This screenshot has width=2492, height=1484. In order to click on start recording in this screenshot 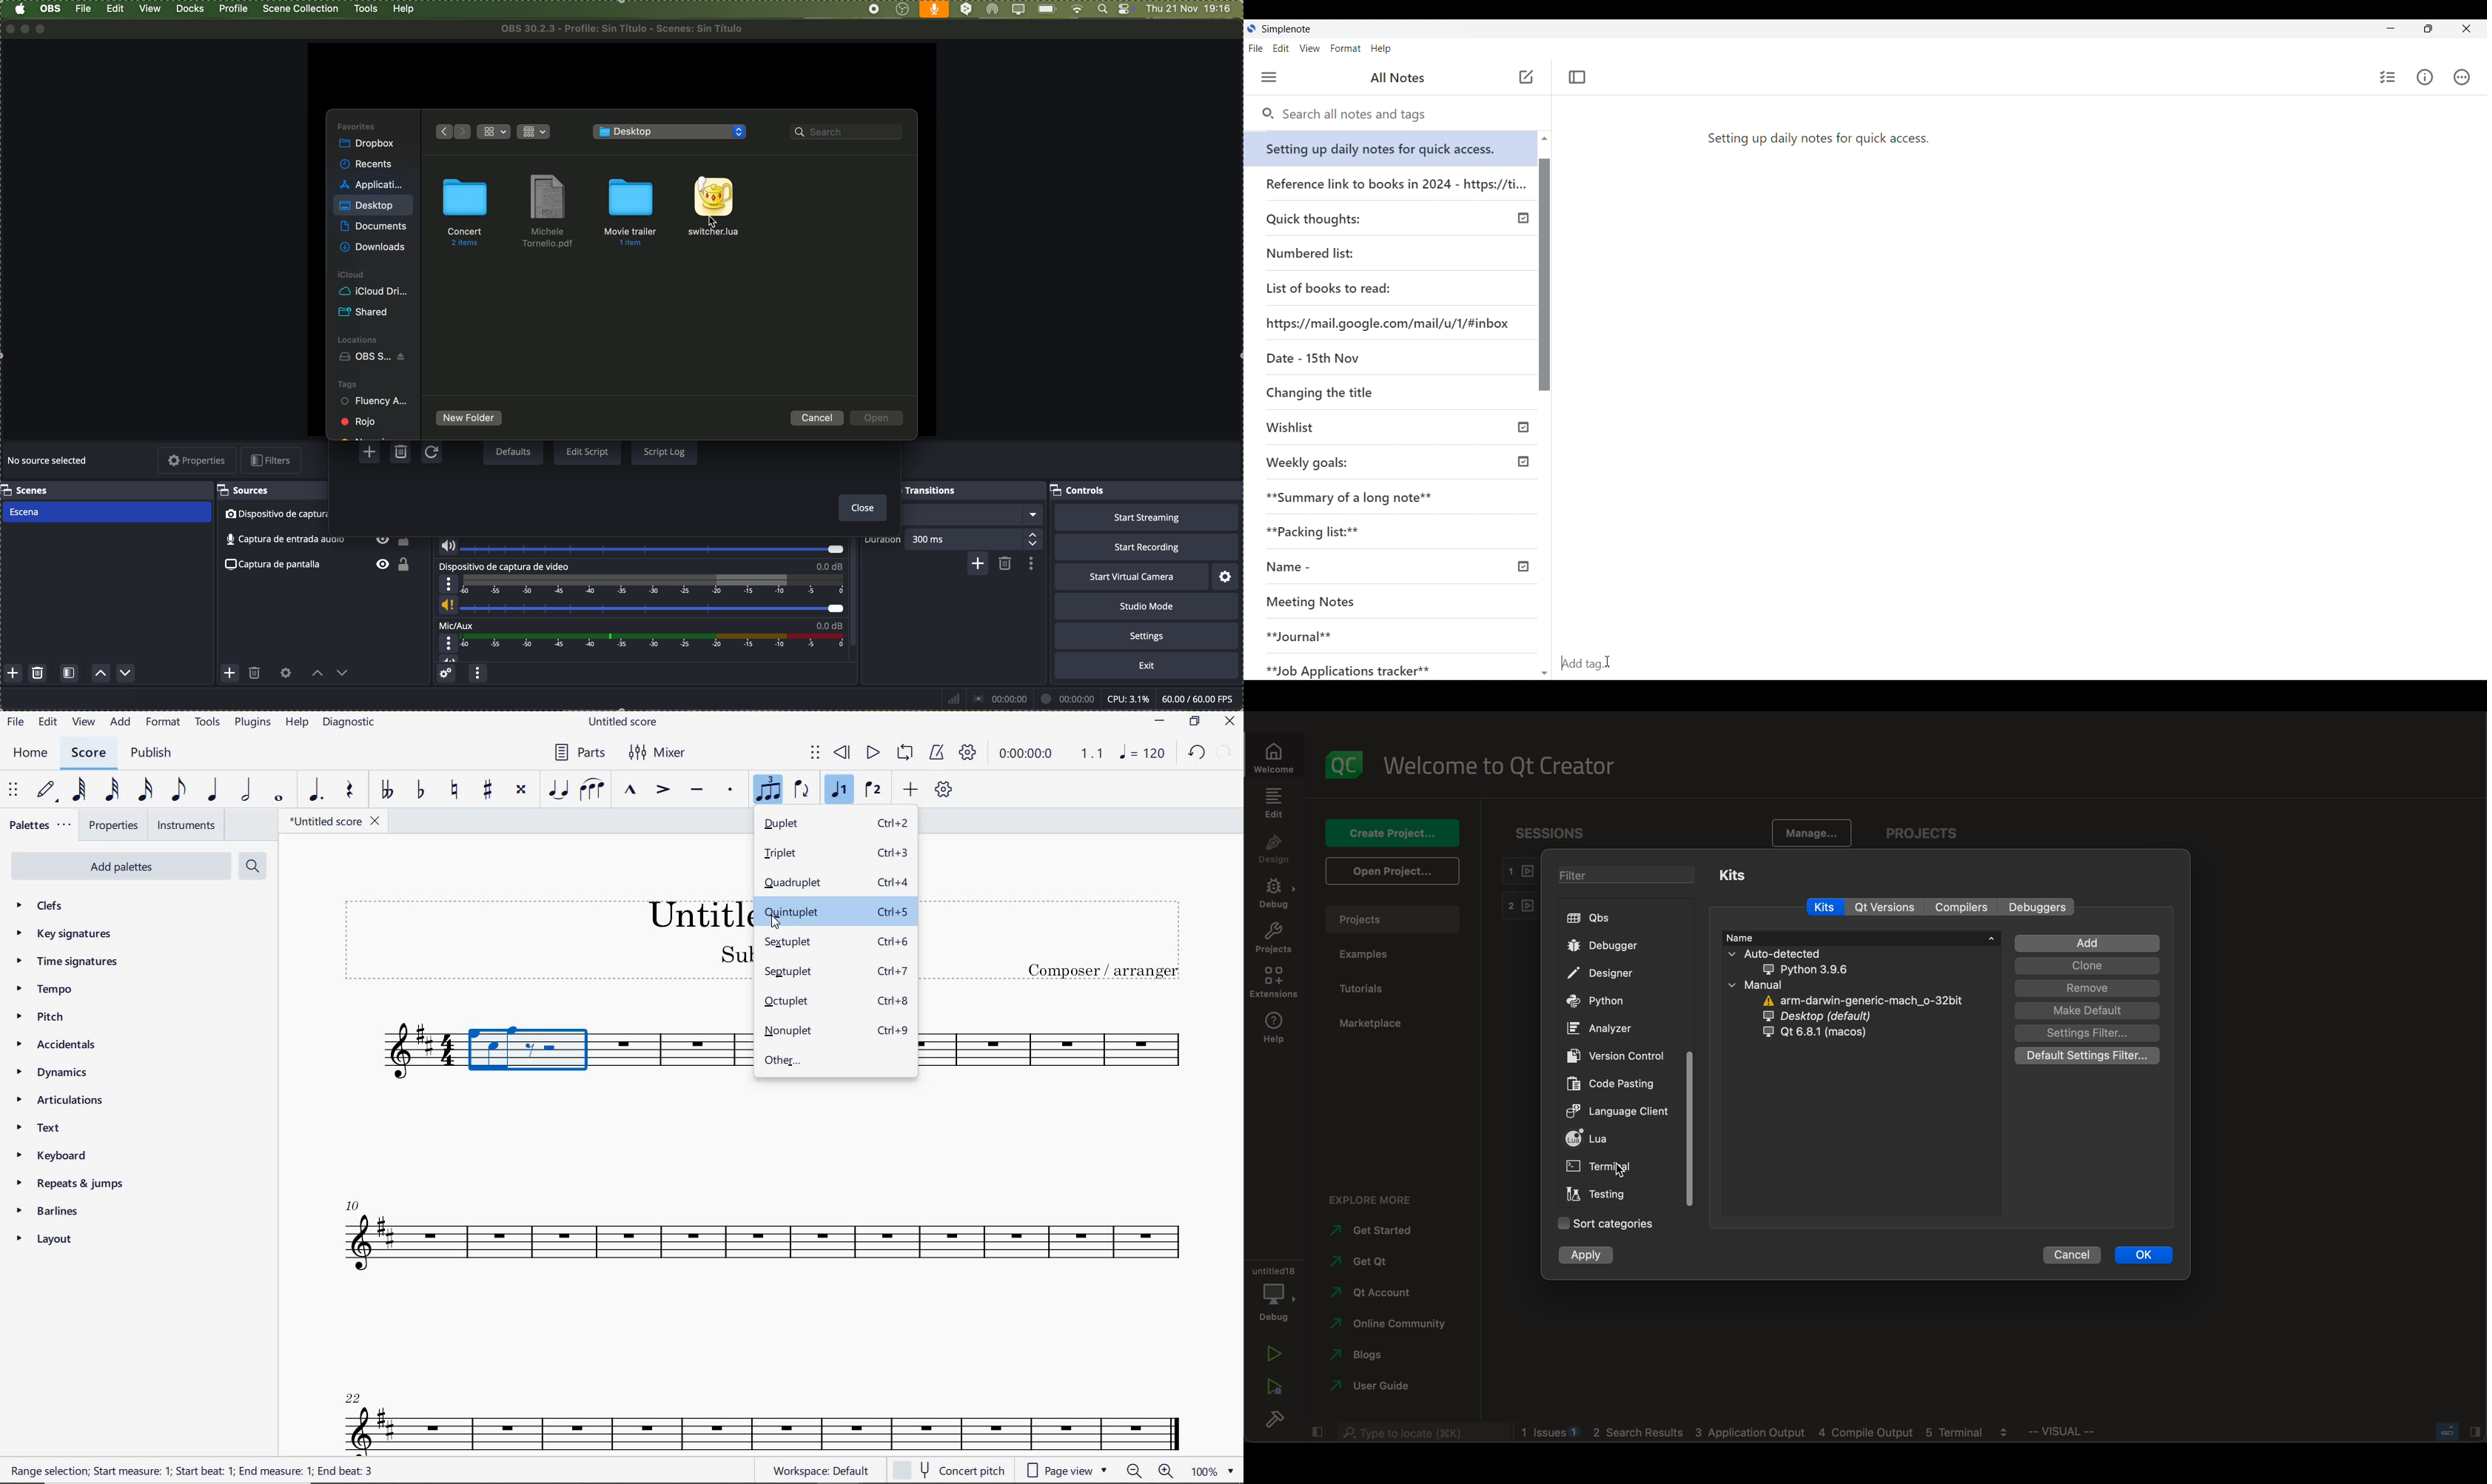, I will do `click(1146, 547)`.